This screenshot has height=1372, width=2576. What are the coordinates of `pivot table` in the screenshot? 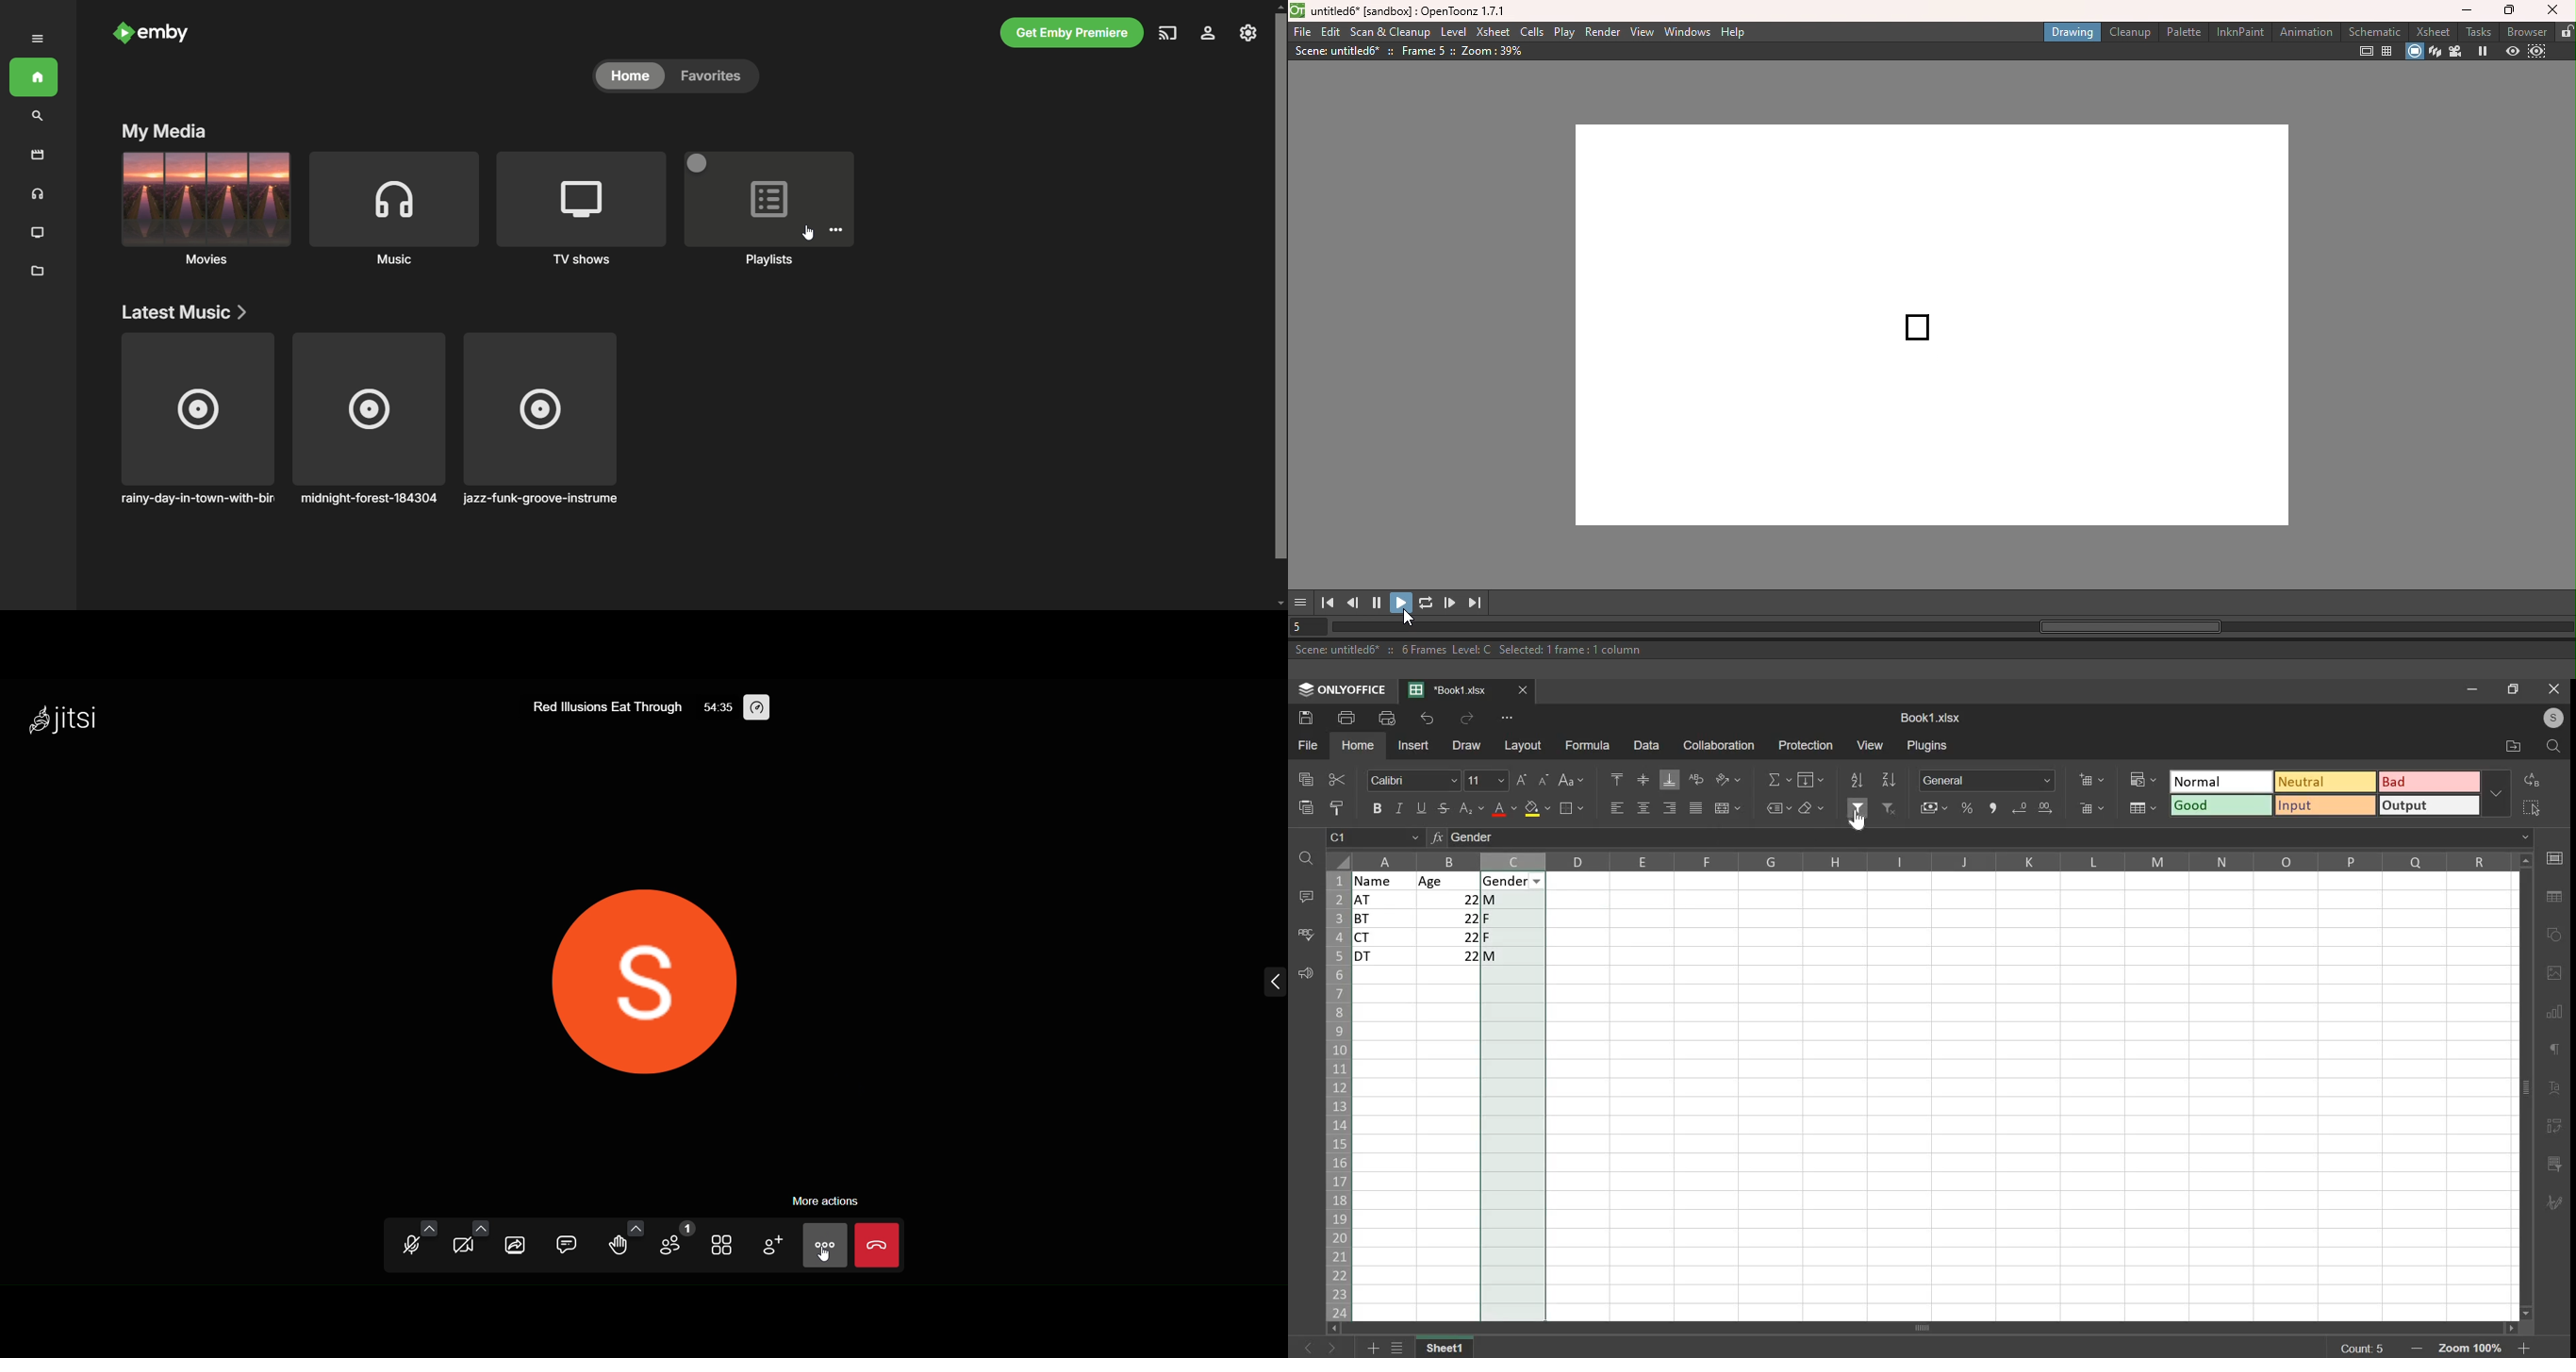 It's located at (2553, 1128).